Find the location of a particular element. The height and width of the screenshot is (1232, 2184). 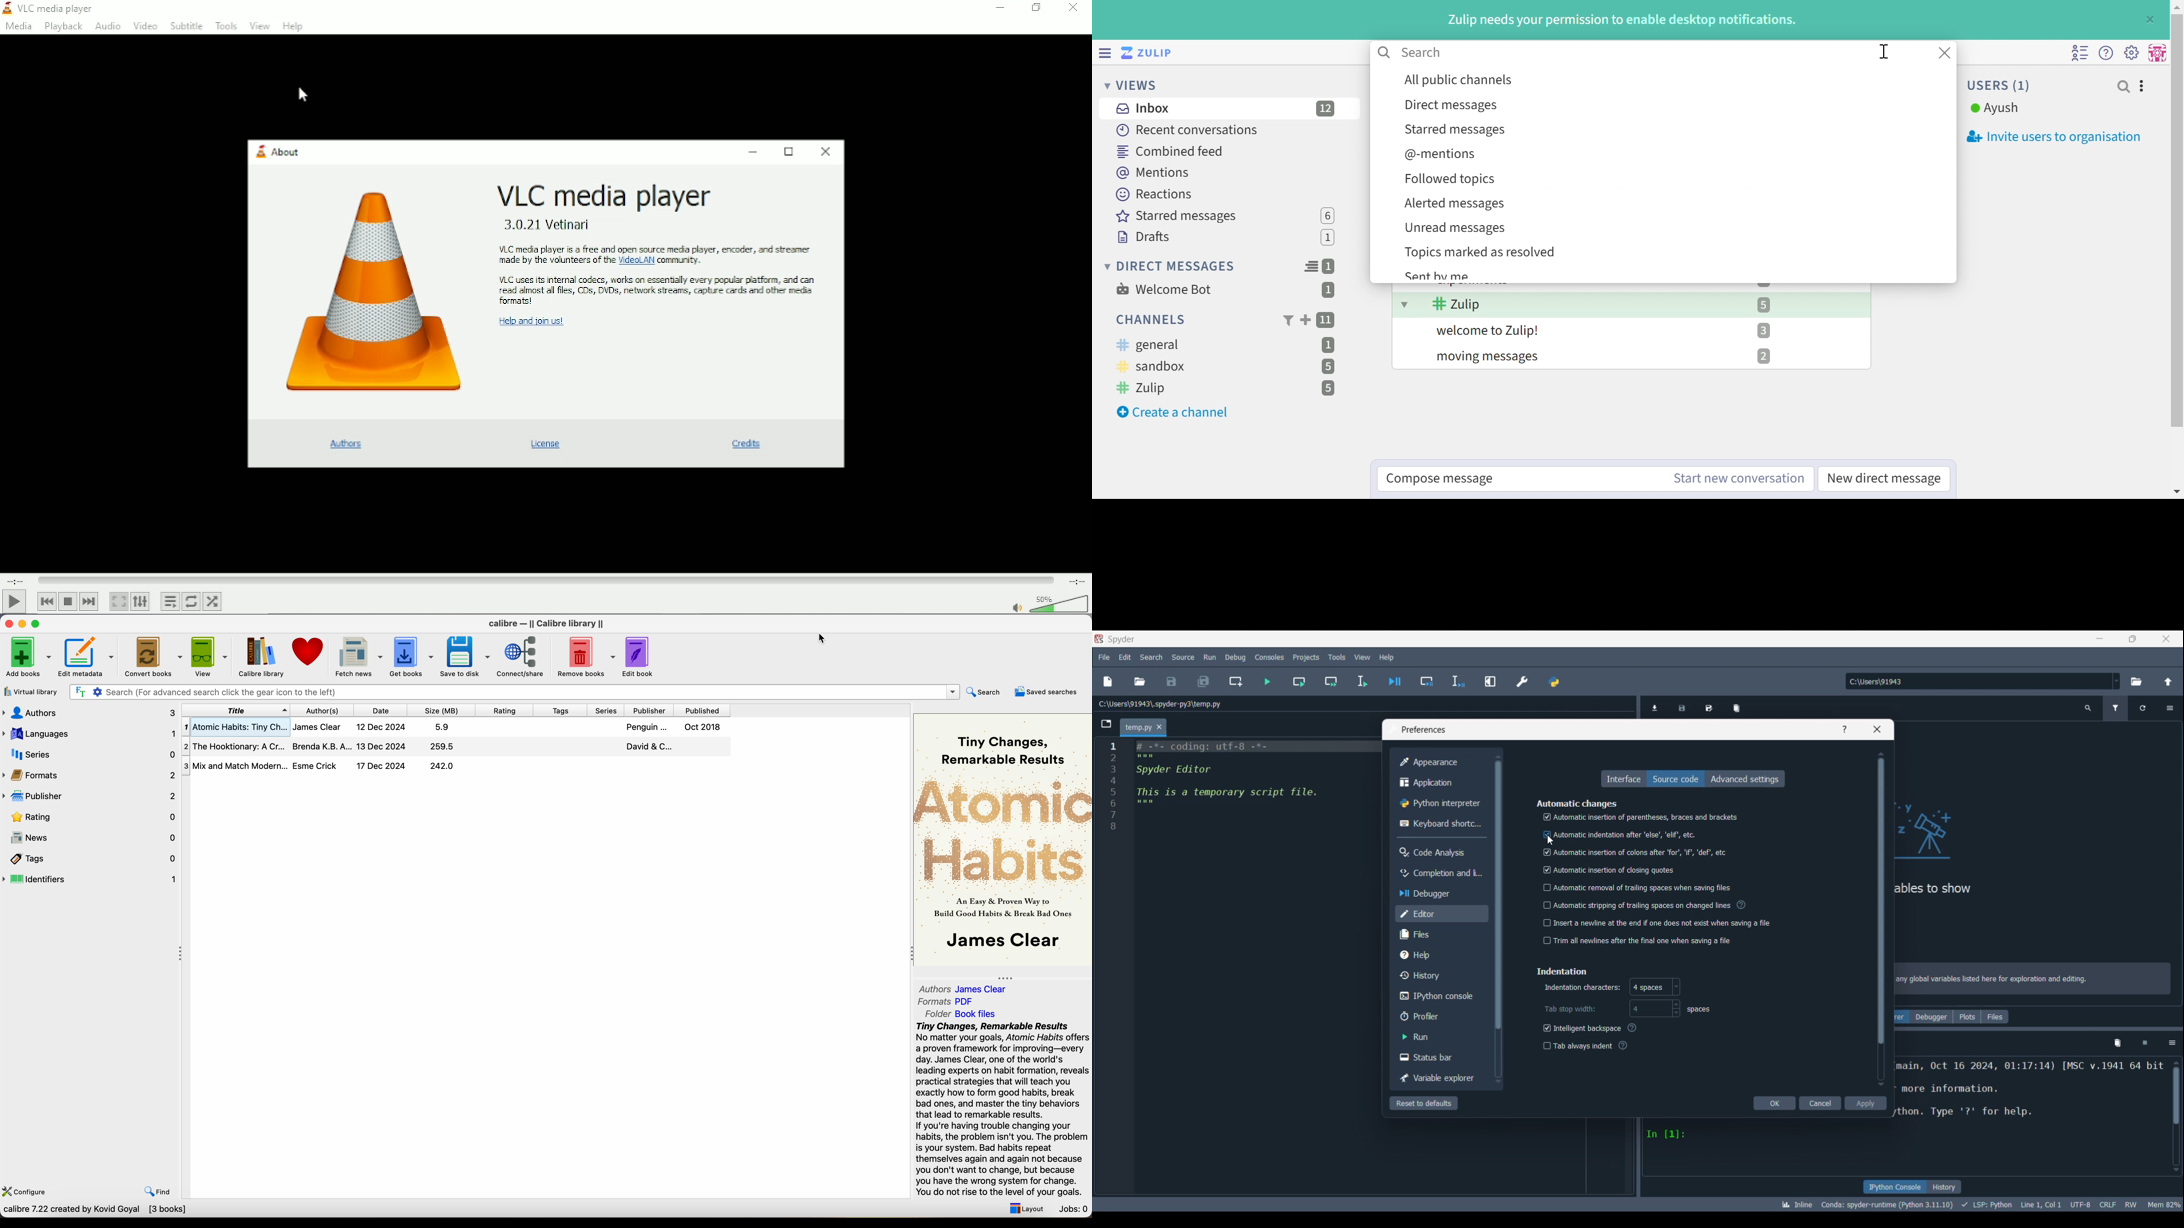

Volume is located at coordinates (1059, 604).